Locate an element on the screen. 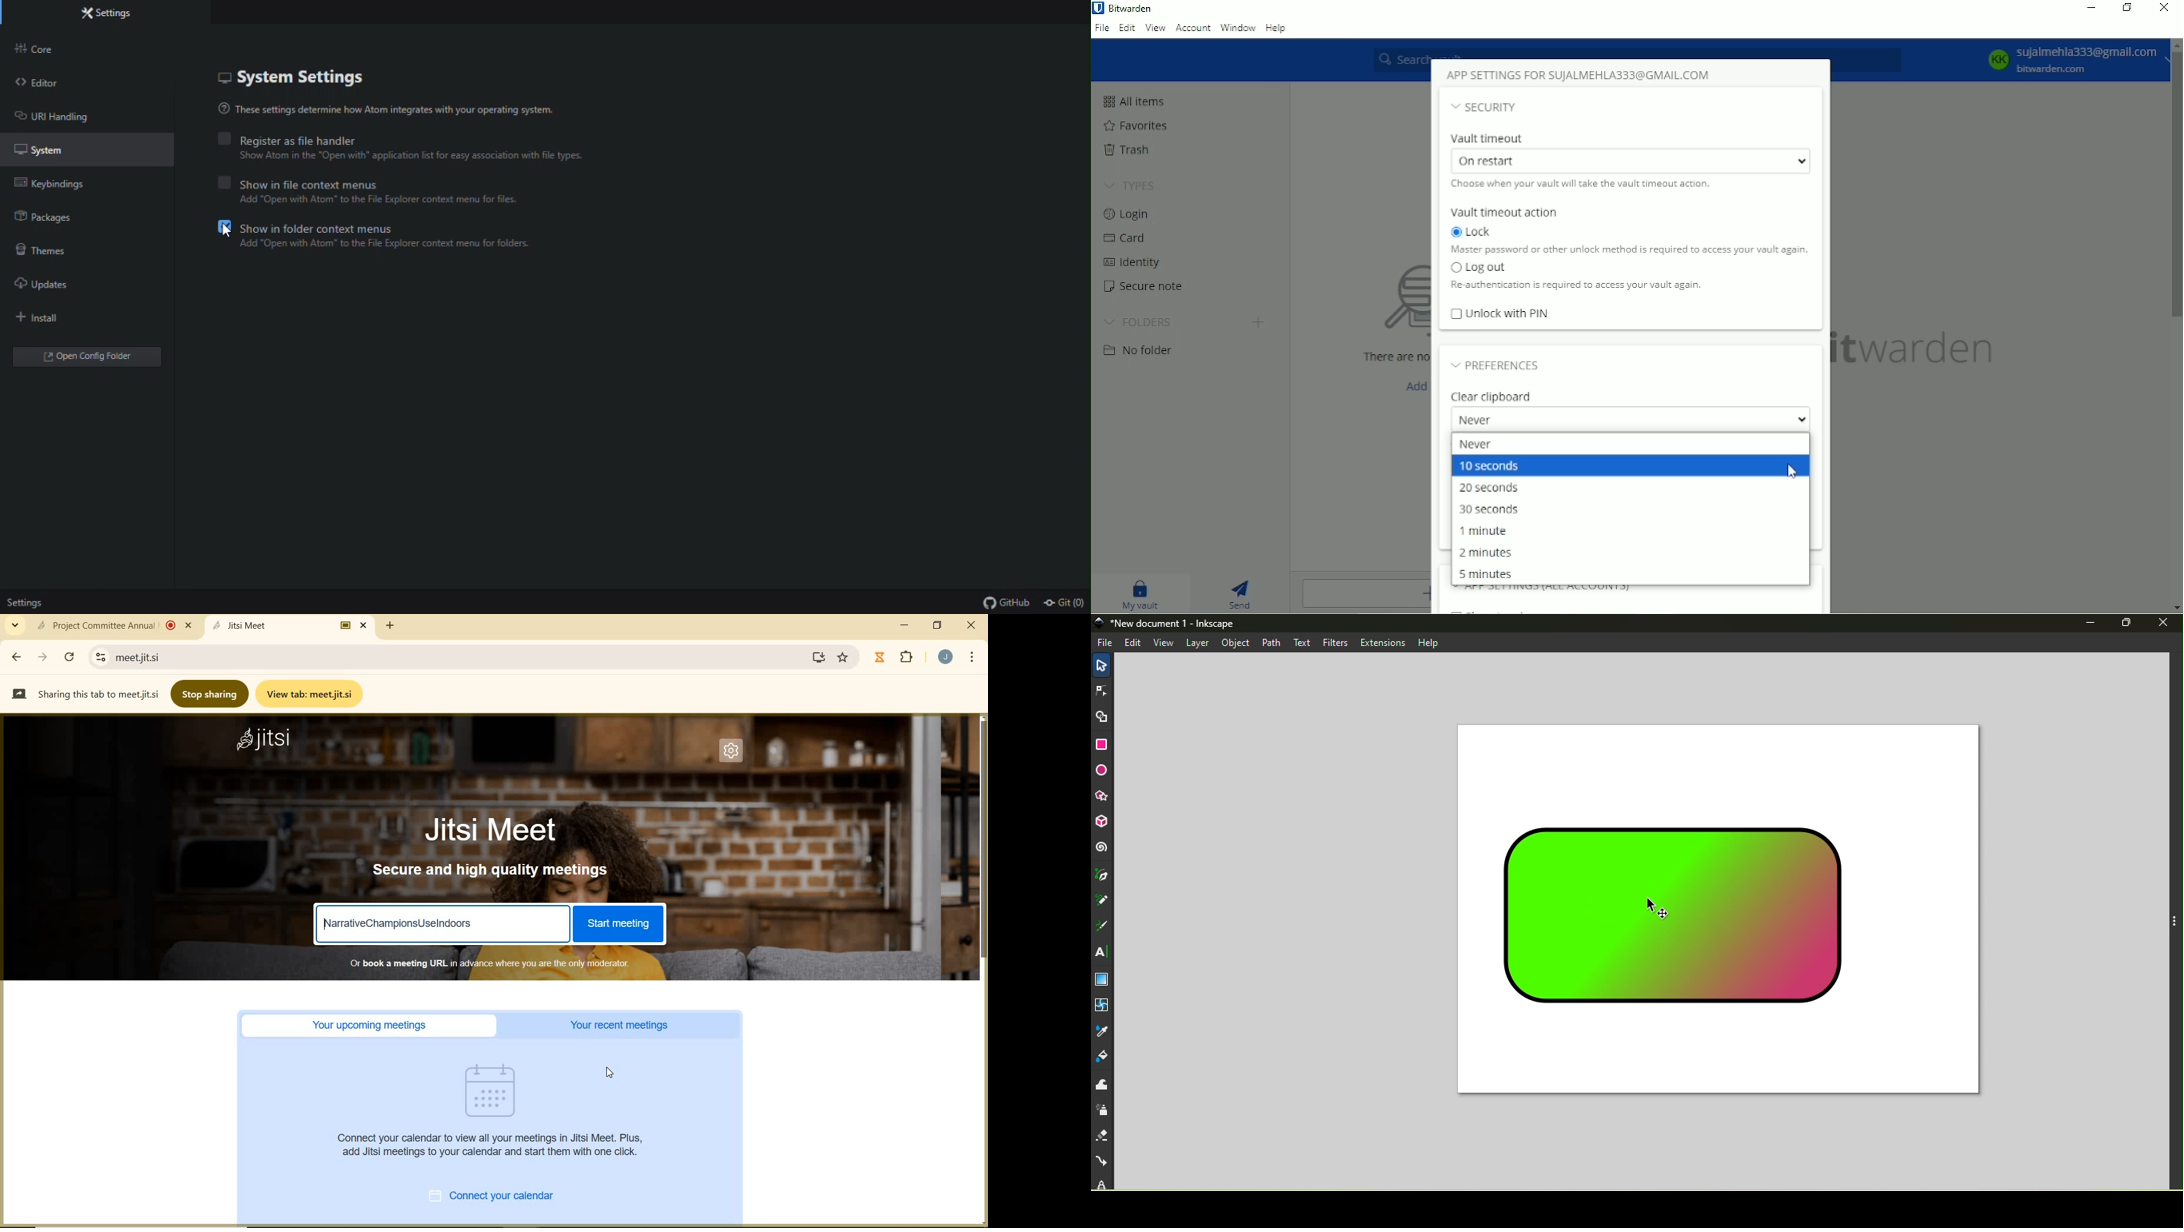 This screenshot has height=1232, width=2184. Shape builder tool is located at coordinates (1102, 716).